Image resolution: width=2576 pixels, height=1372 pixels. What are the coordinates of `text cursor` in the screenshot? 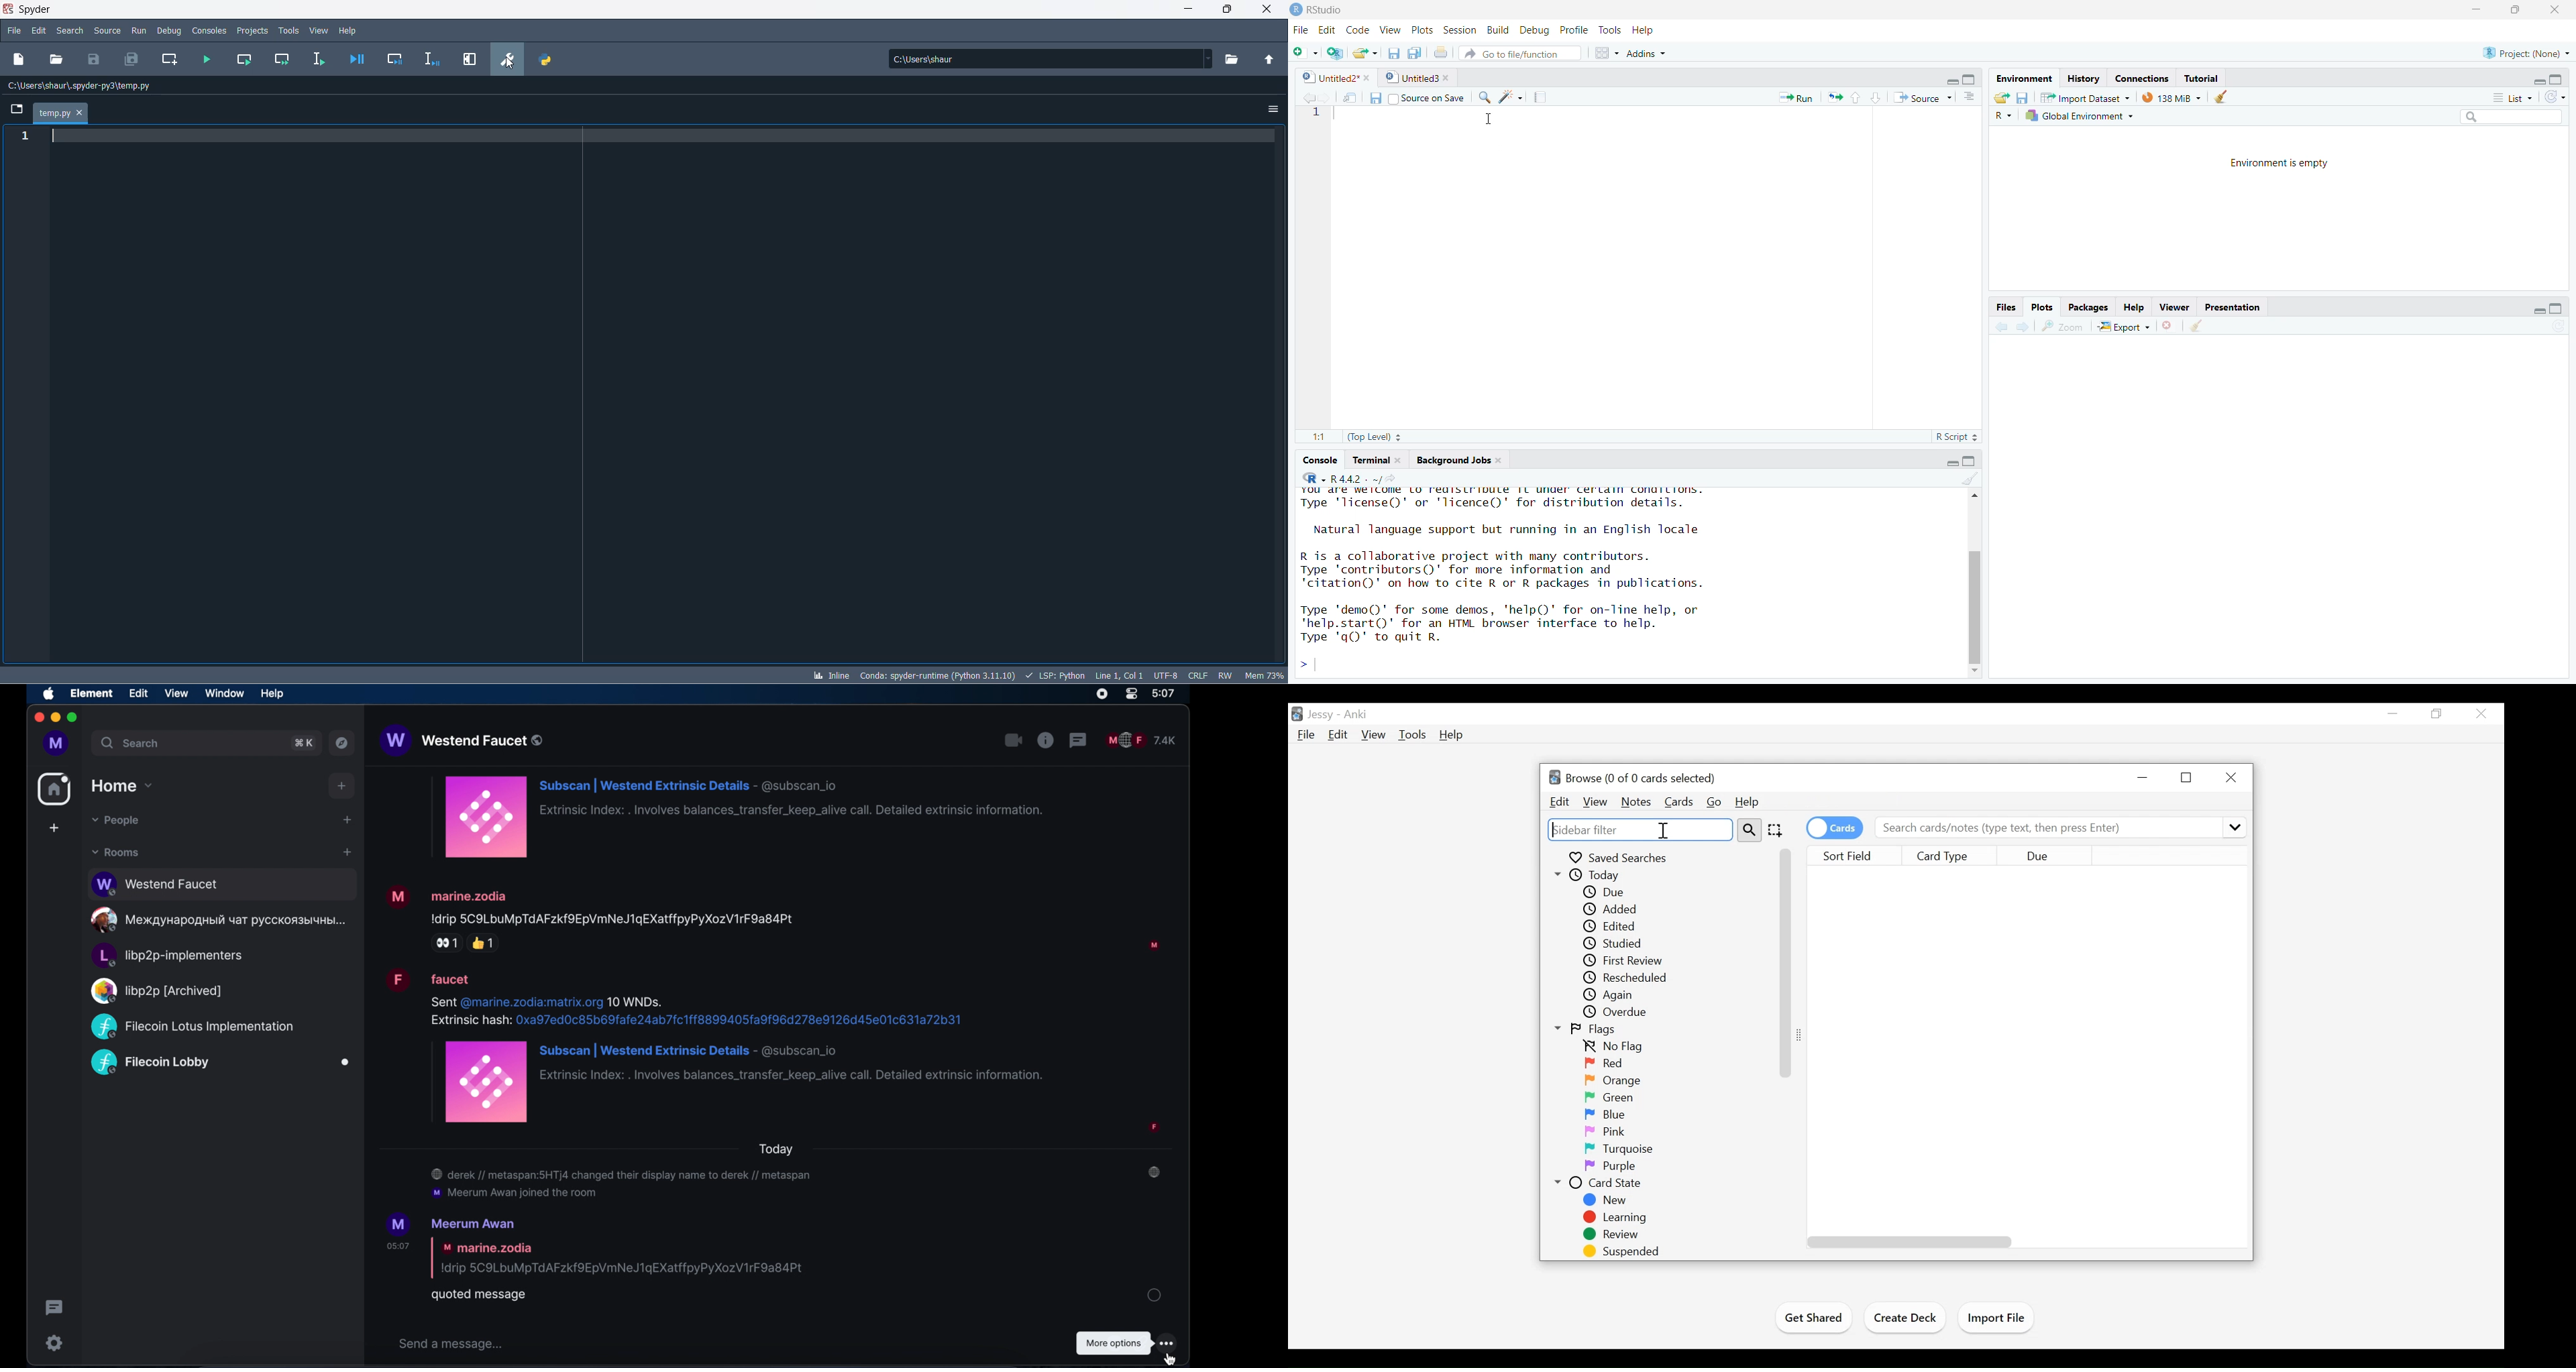 It's located at (1486, 119).